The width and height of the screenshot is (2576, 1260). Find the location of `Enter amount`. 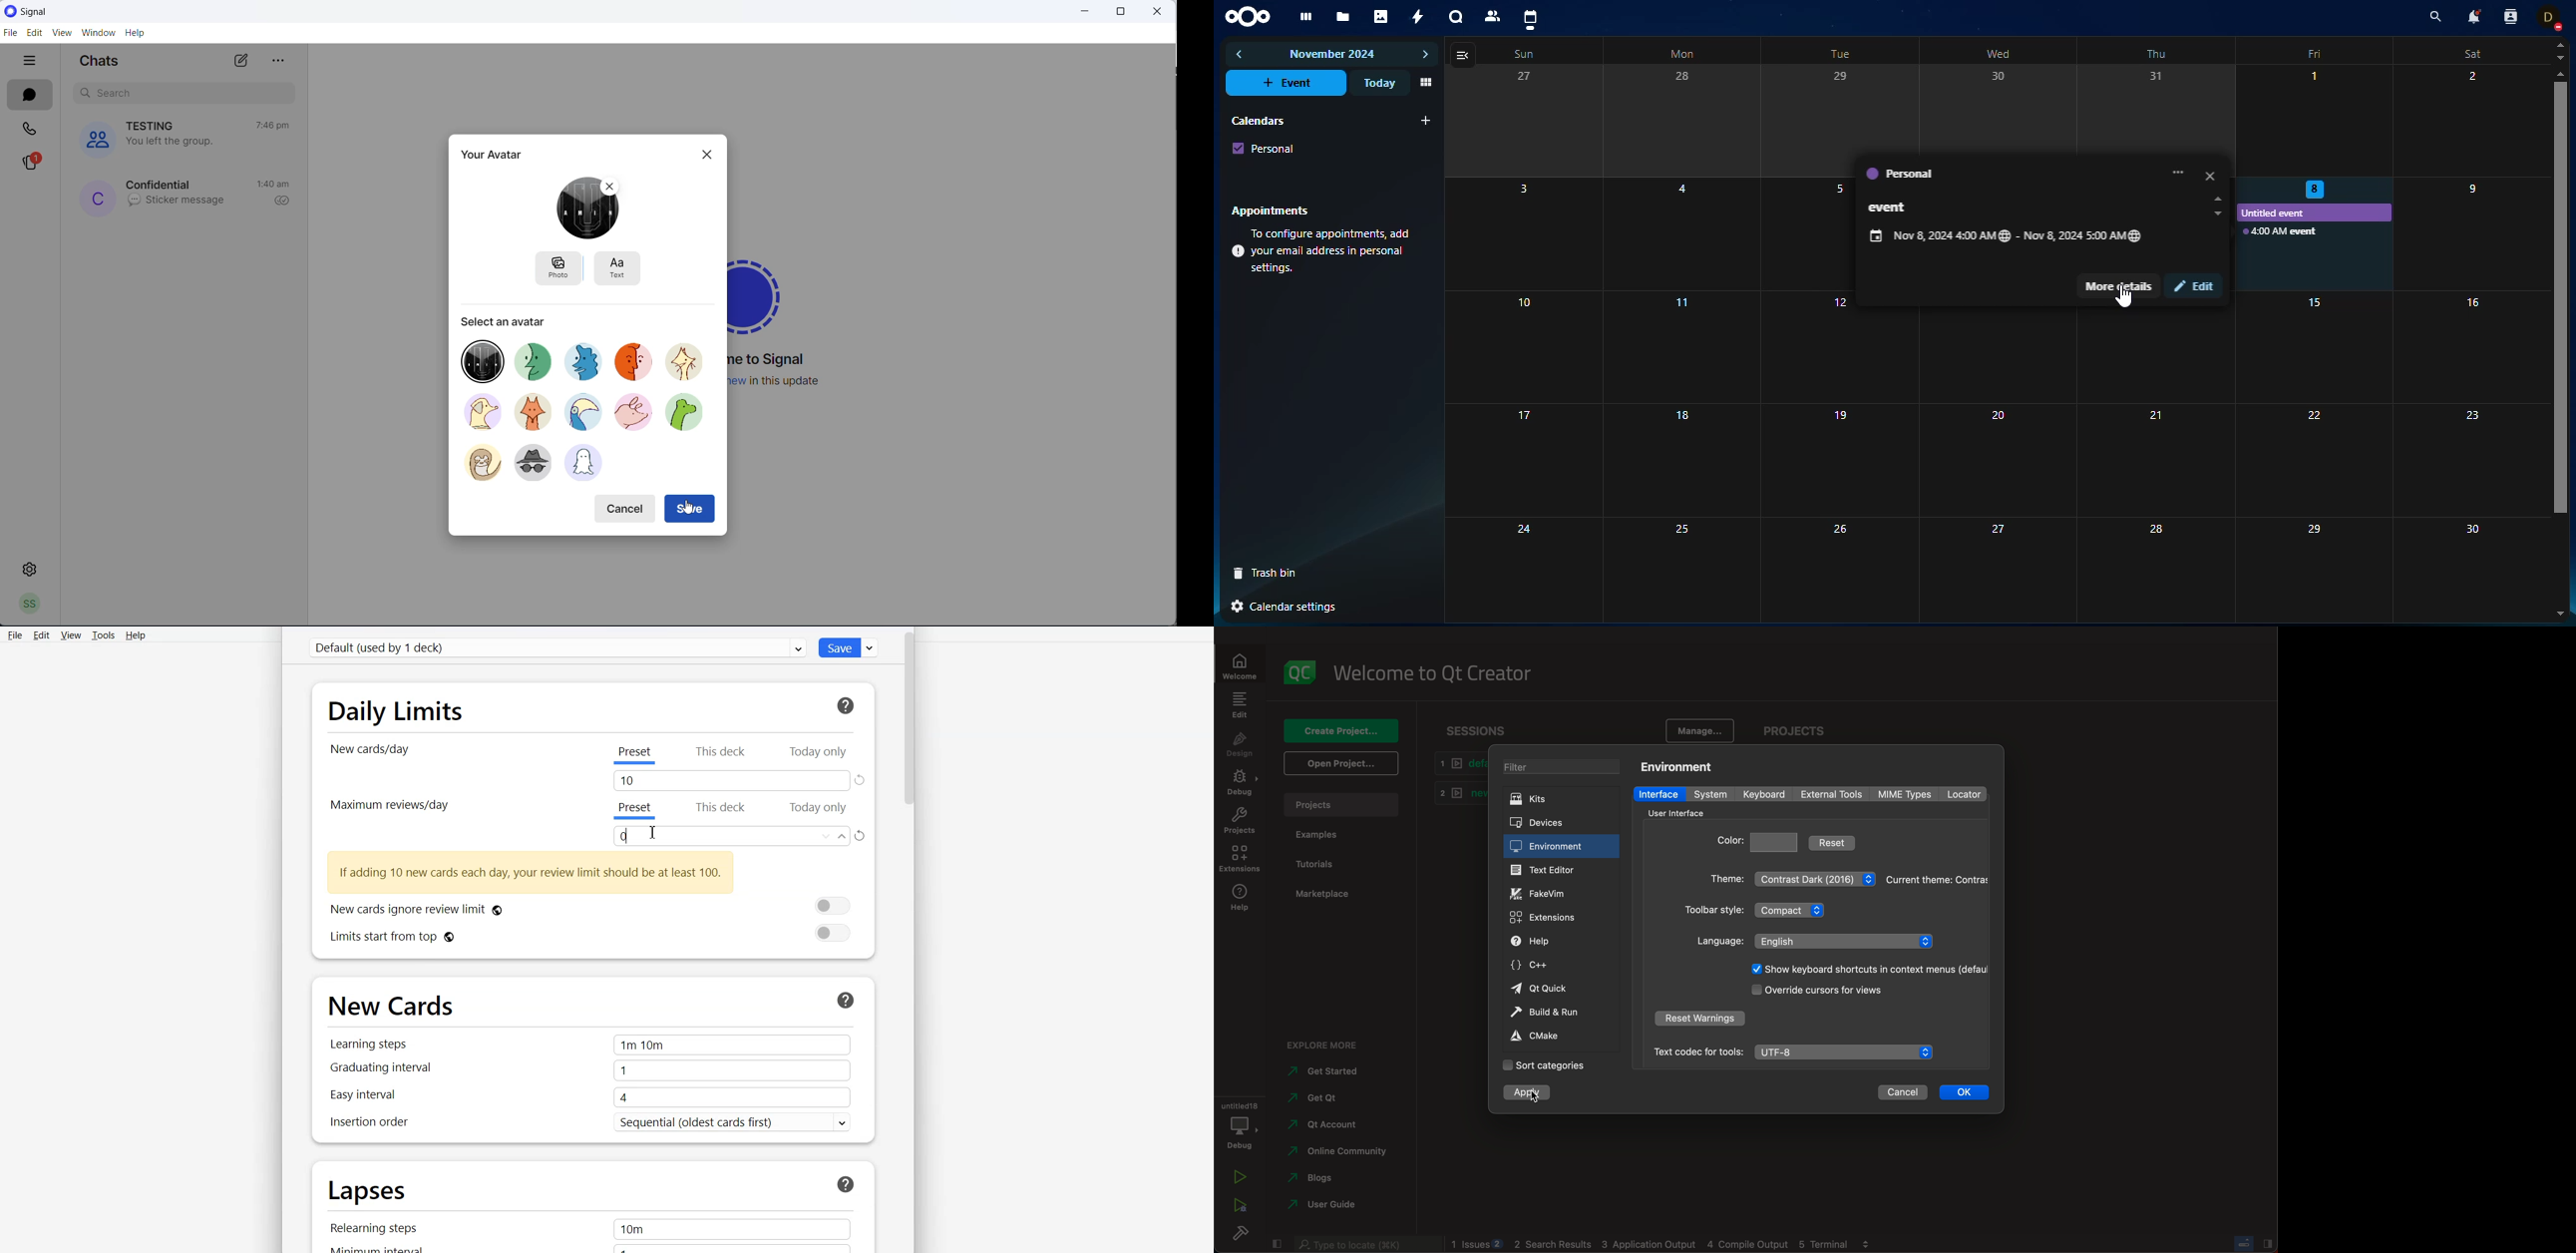

Enter amount is located at coordinates (731, 836).